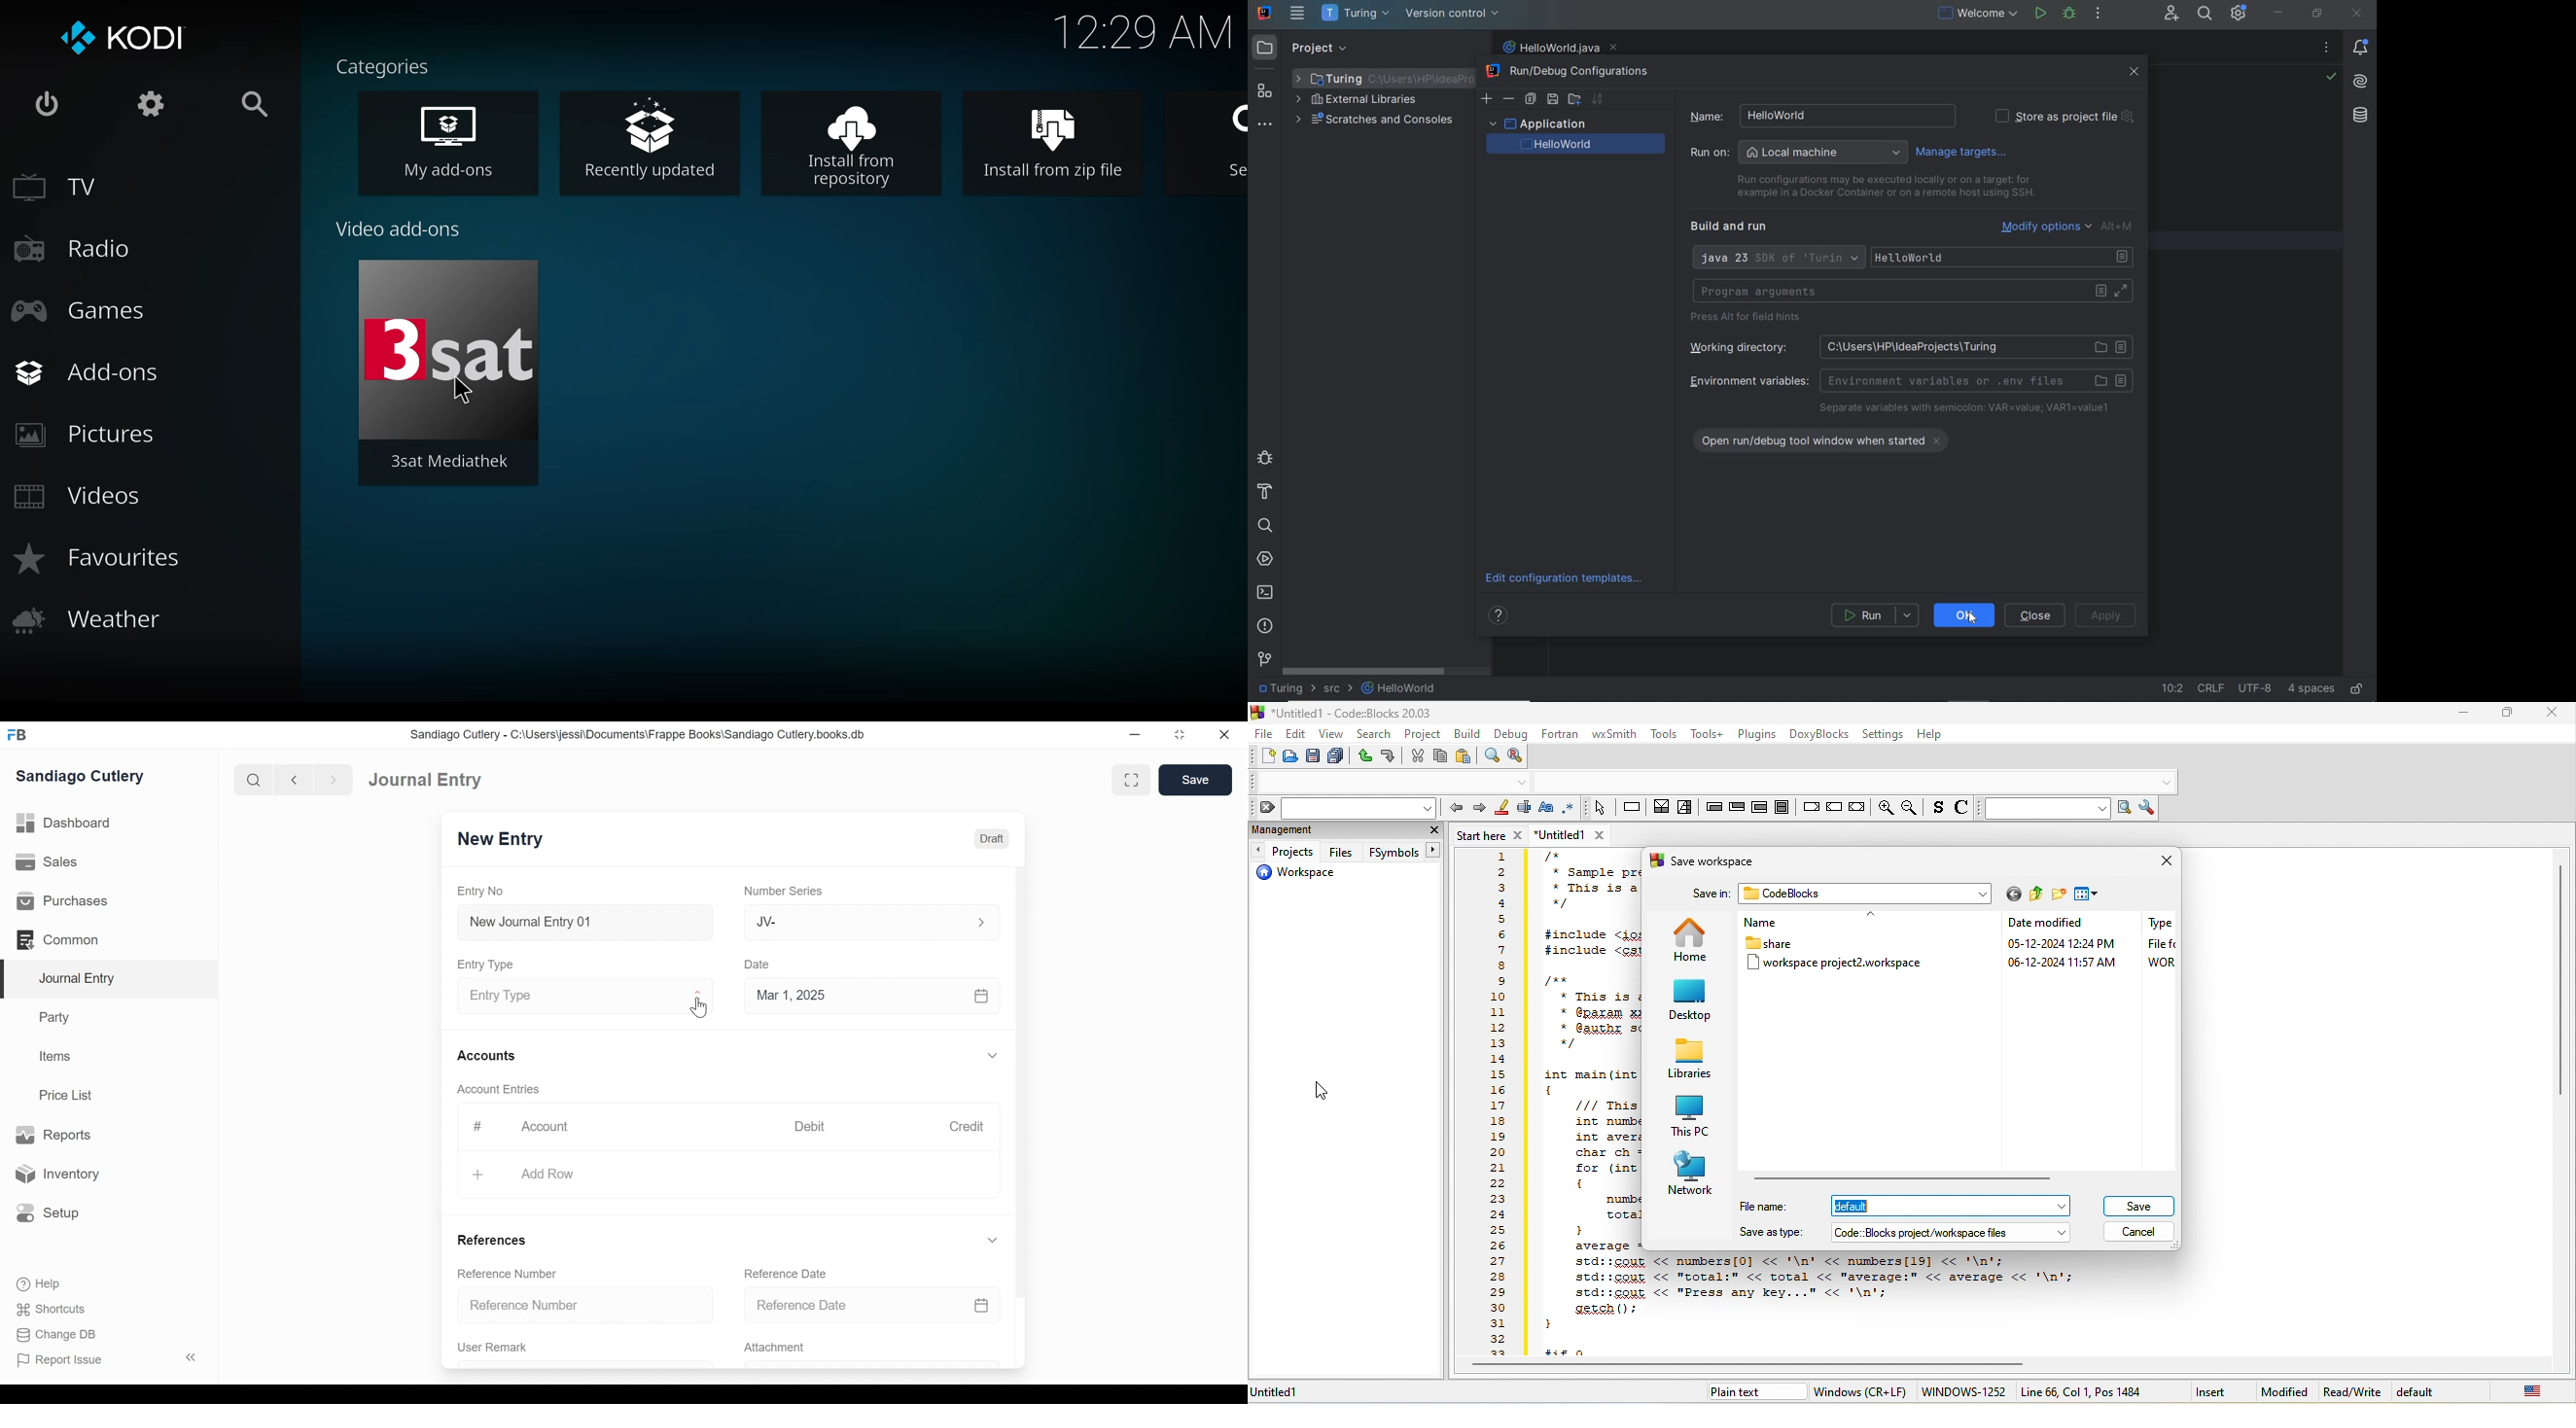  I want to click on Date, so click(758, 964).